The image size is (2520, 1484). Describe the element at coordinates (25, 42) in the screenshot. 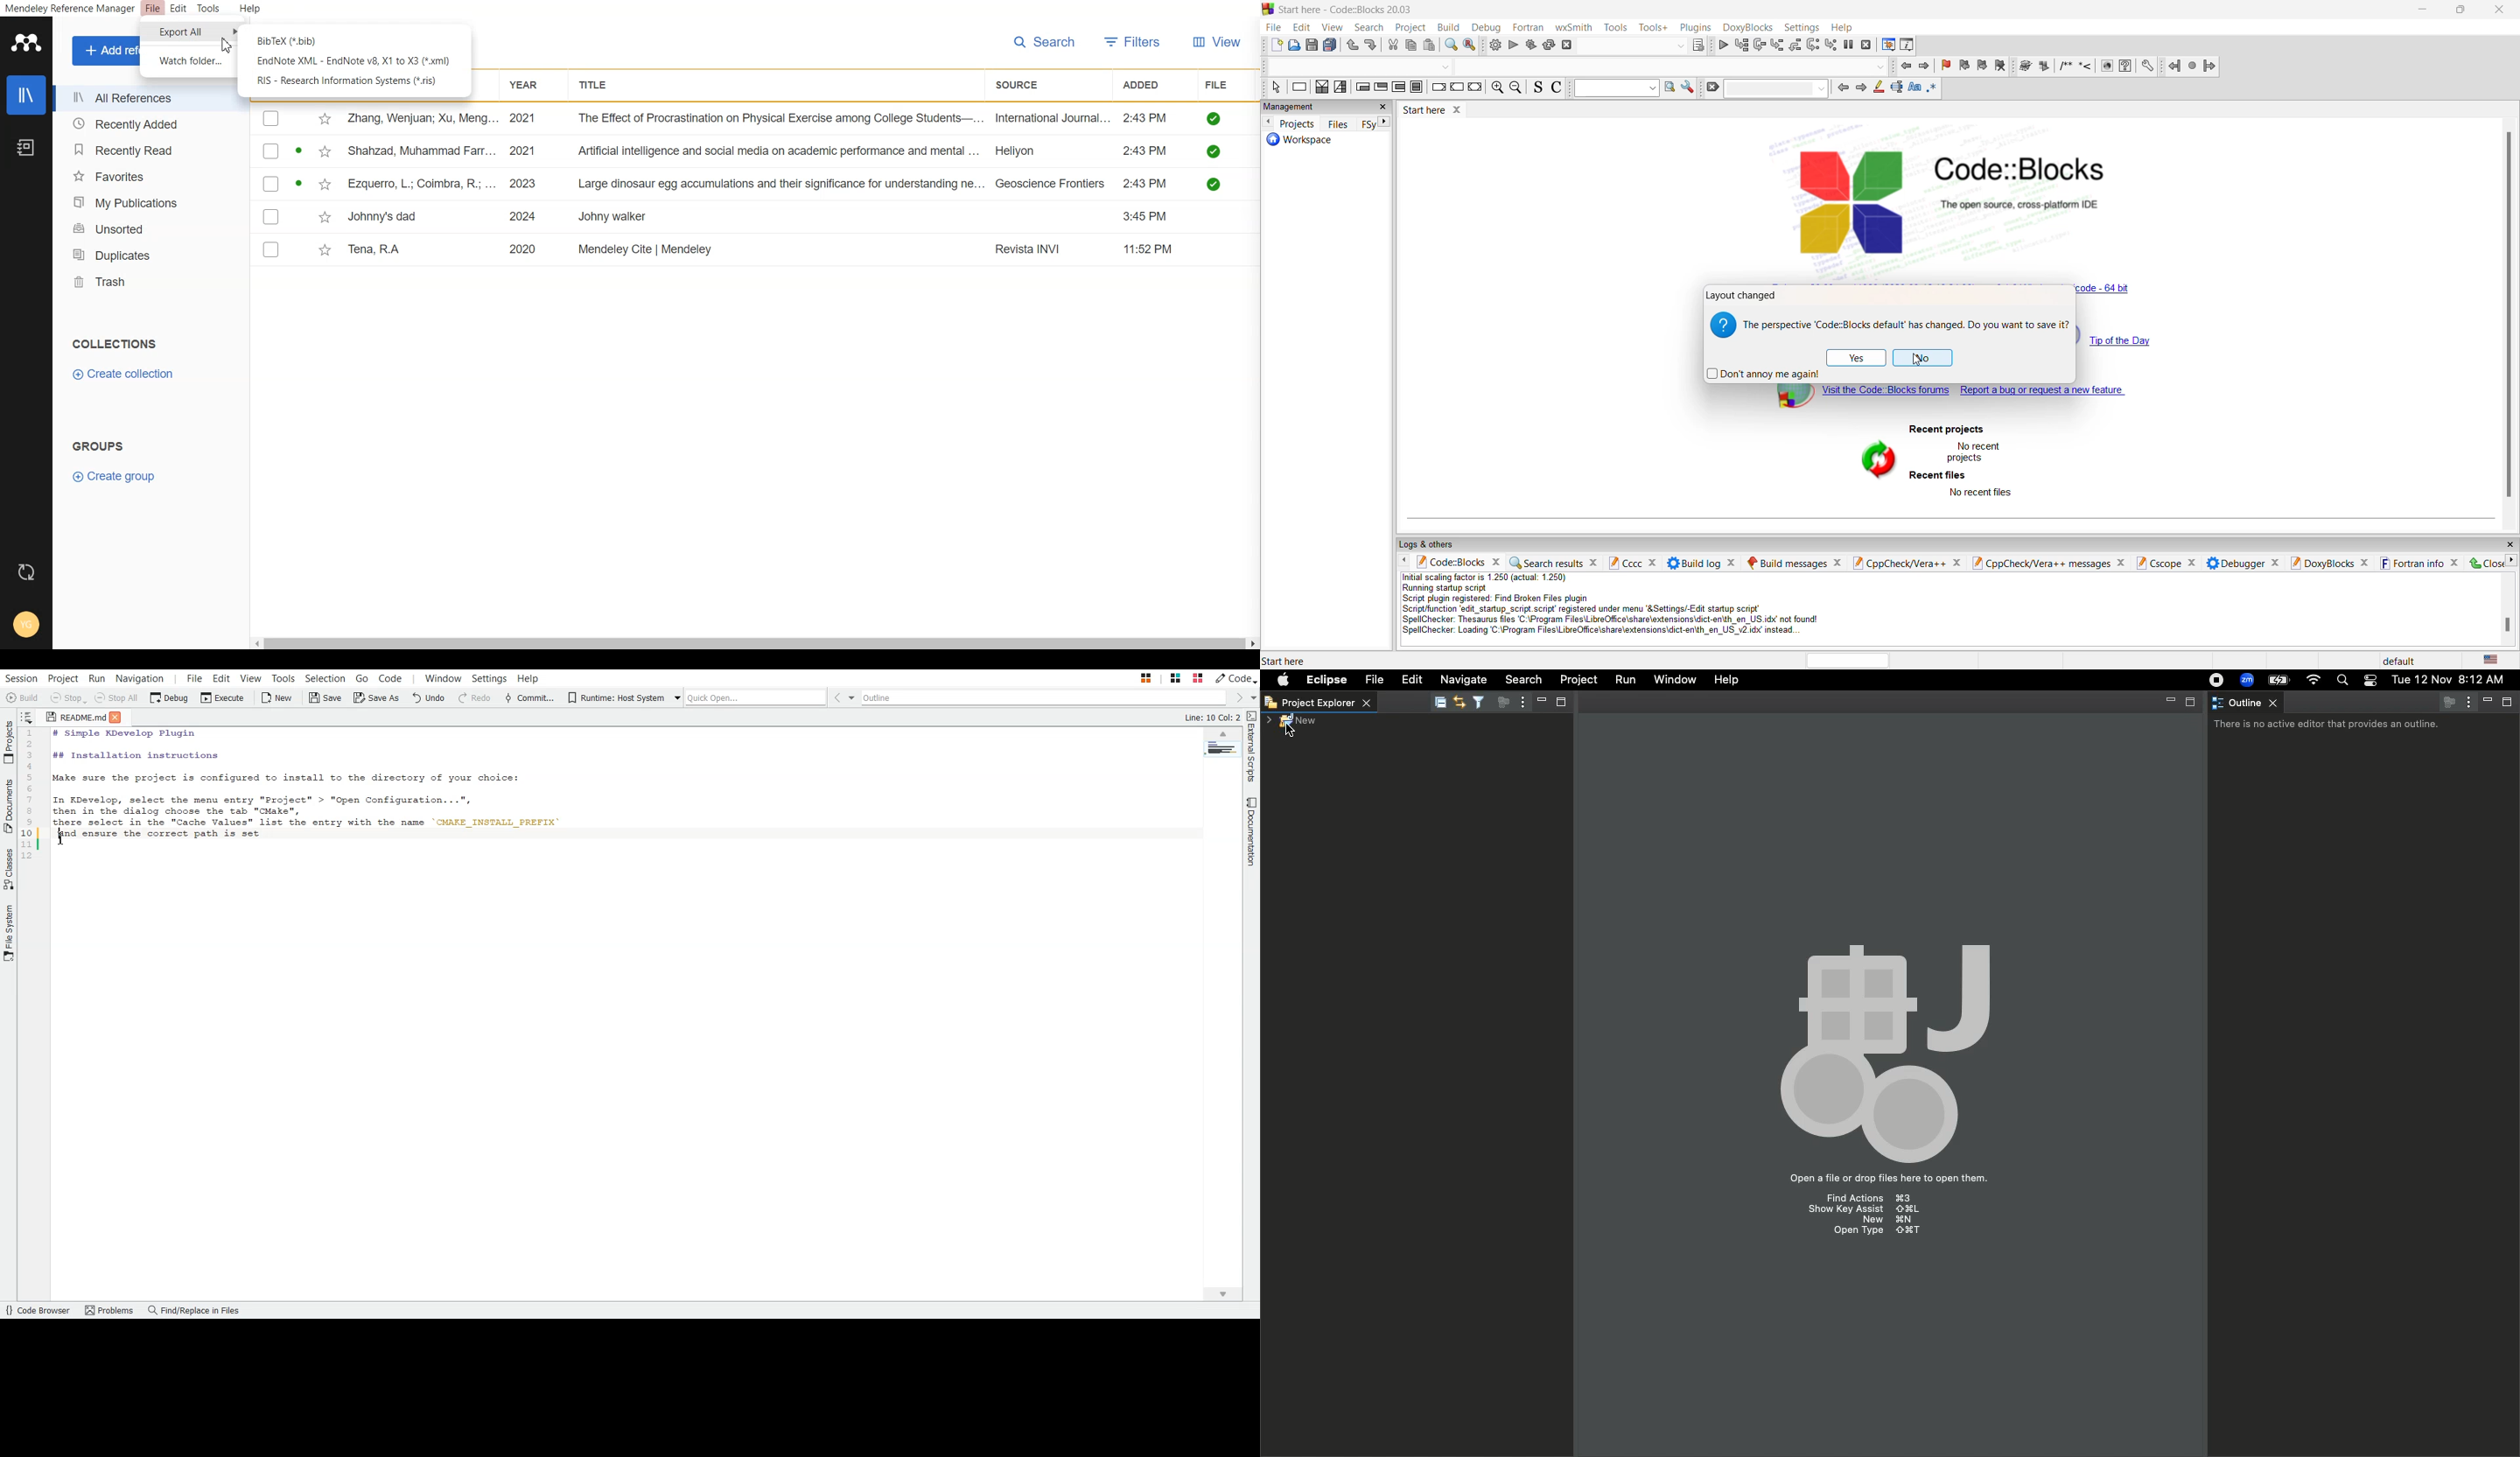

I see `Logo` at that location.